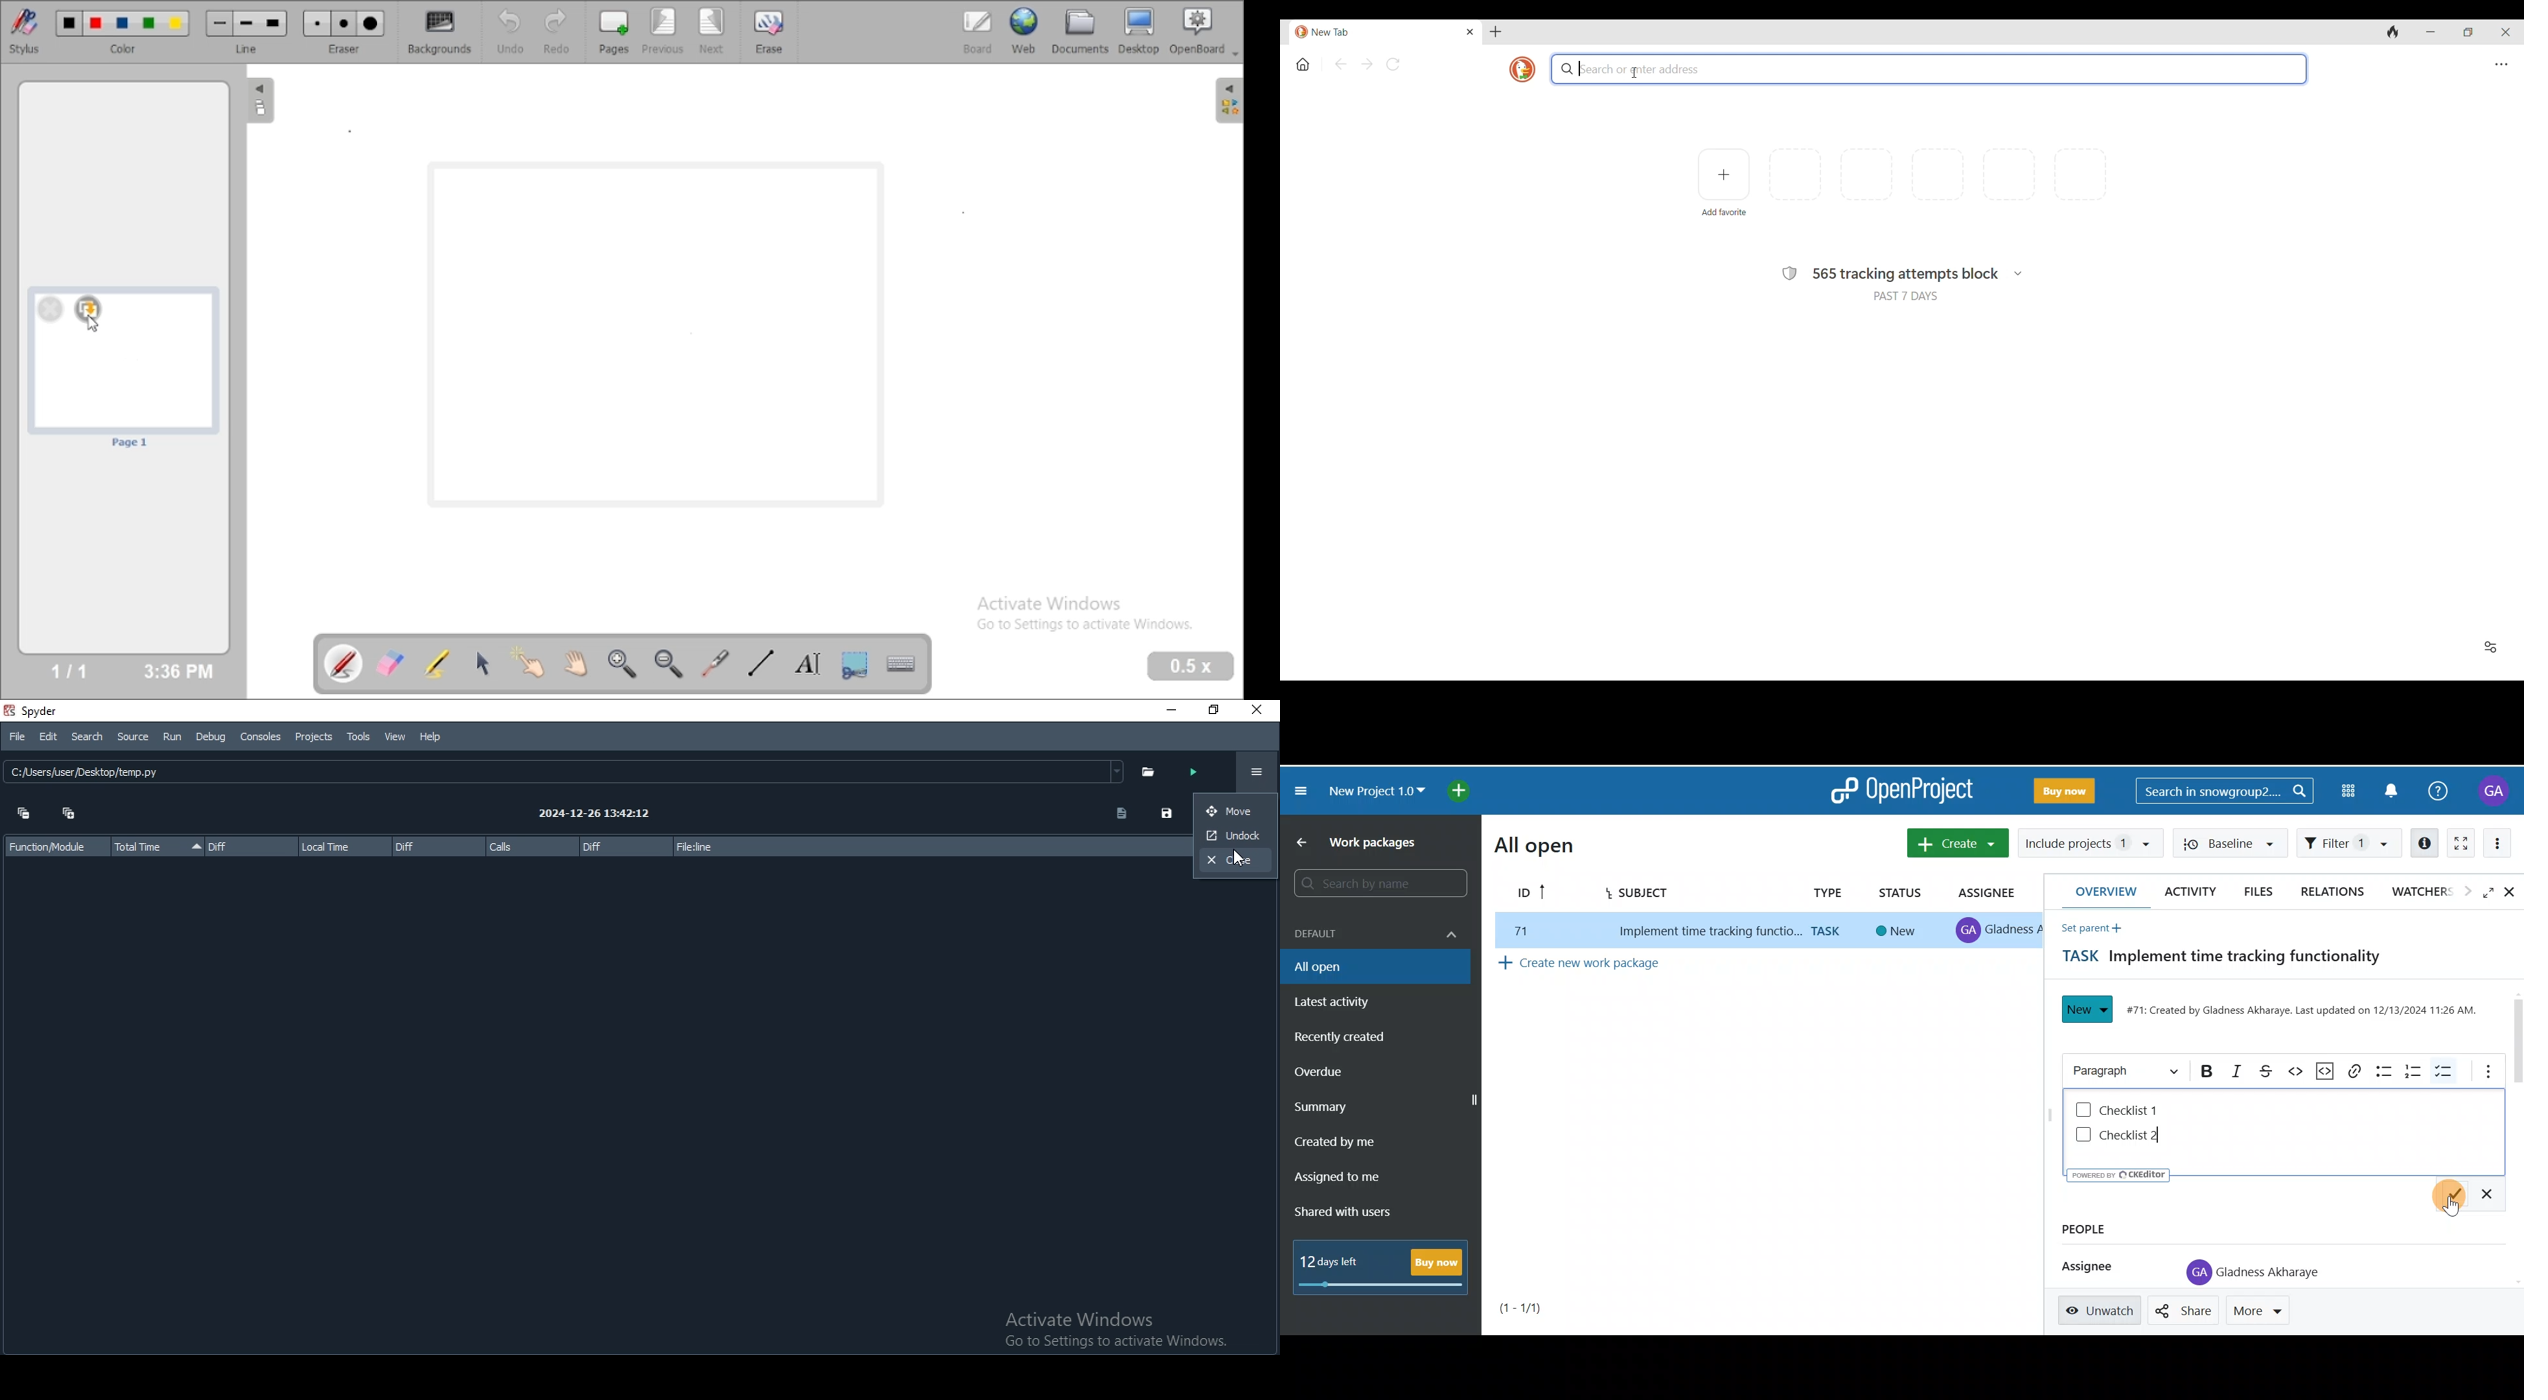 Image resolution: width=2548 pixels, height=1400 pixels. I want to click on 12 days left, so click(1332, 1262).